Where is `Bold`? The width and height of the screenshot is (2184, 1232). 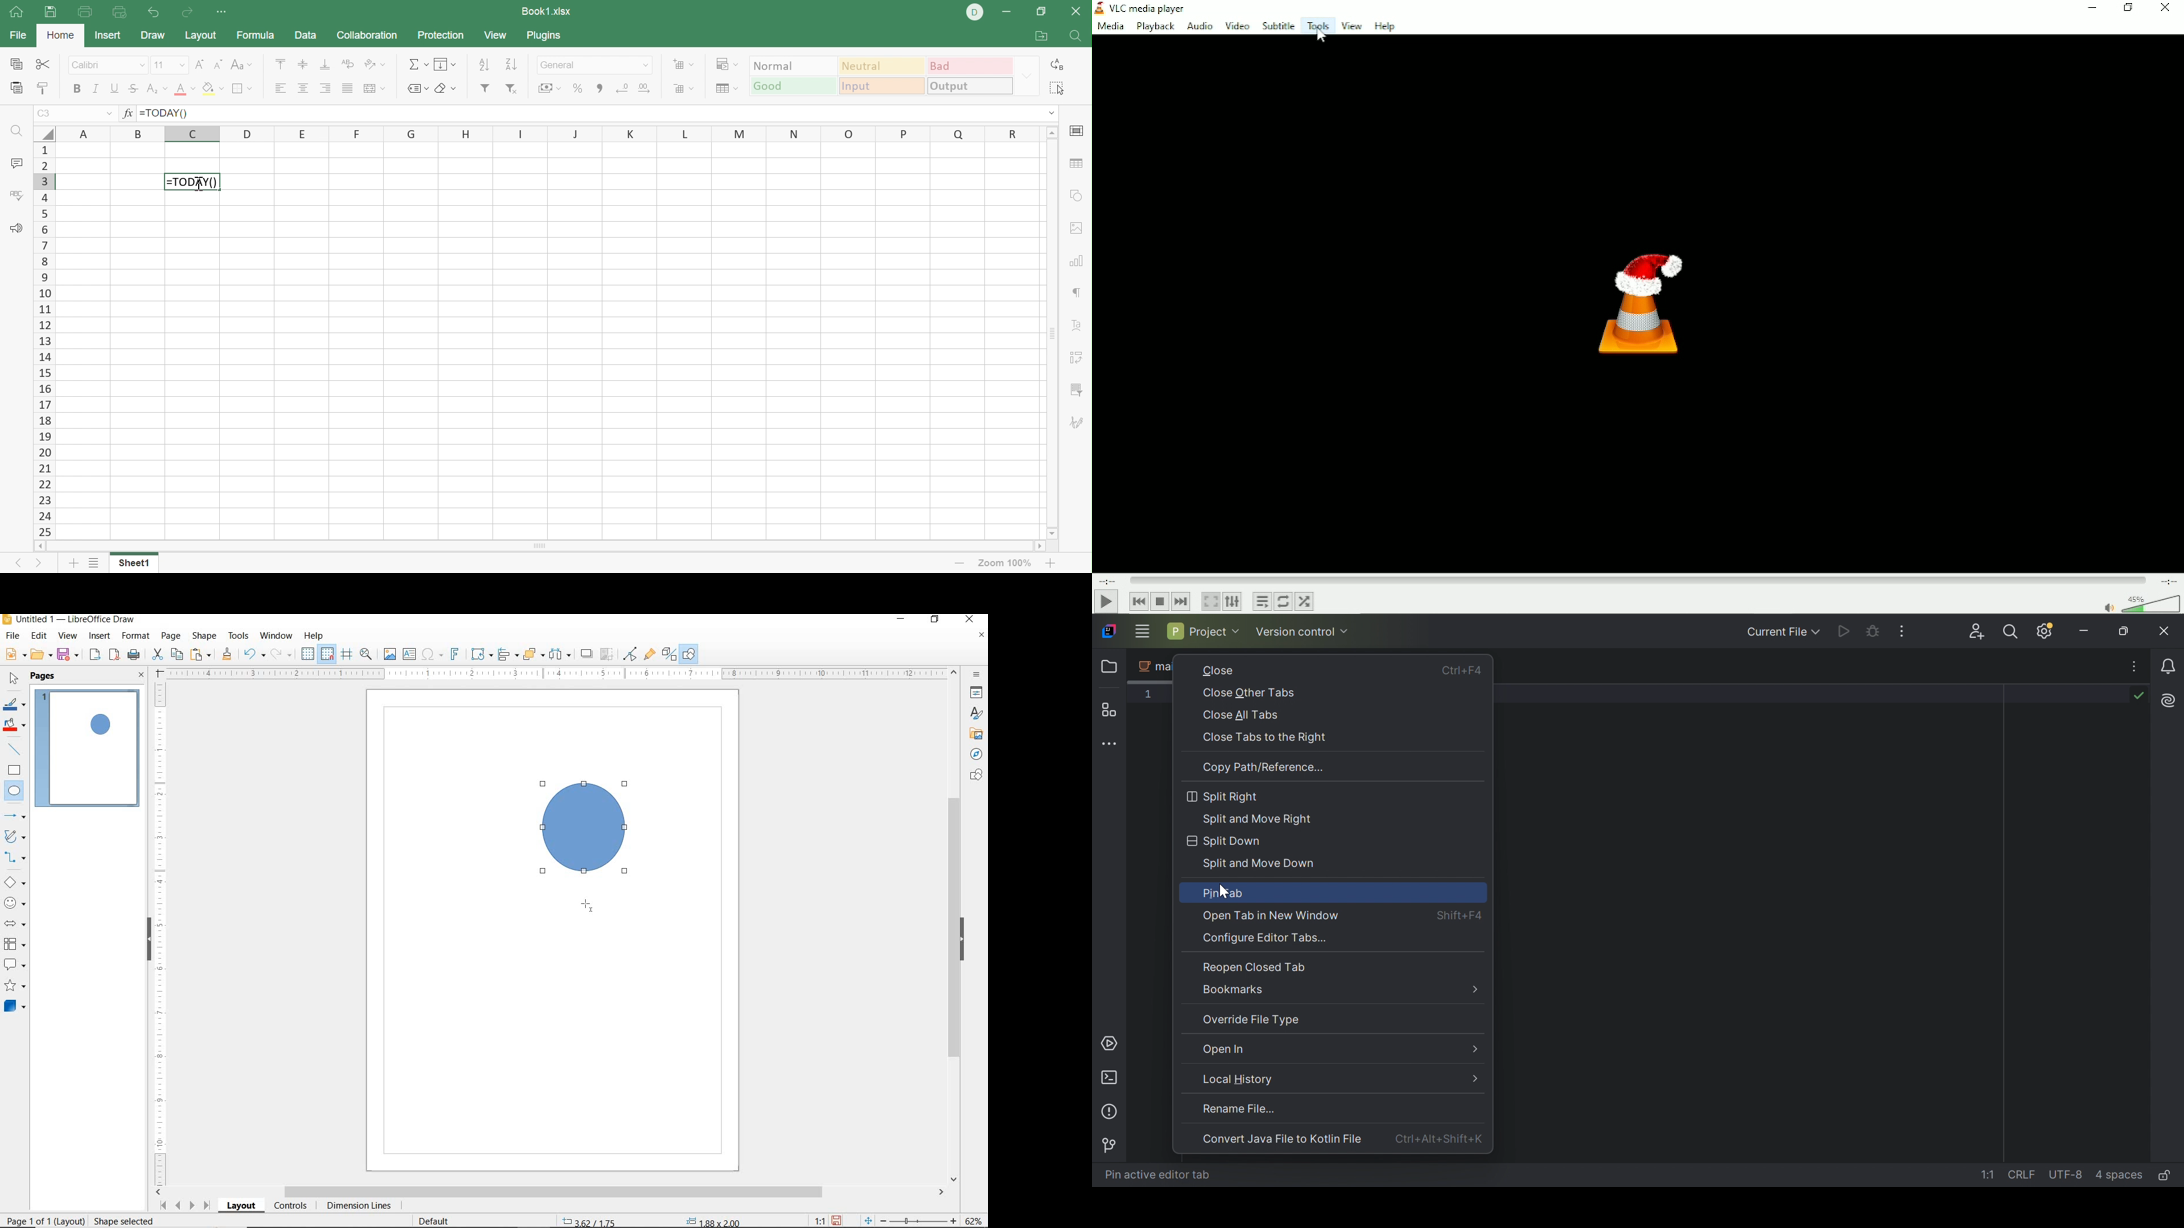 Bold is located at coordinates (76, 89).